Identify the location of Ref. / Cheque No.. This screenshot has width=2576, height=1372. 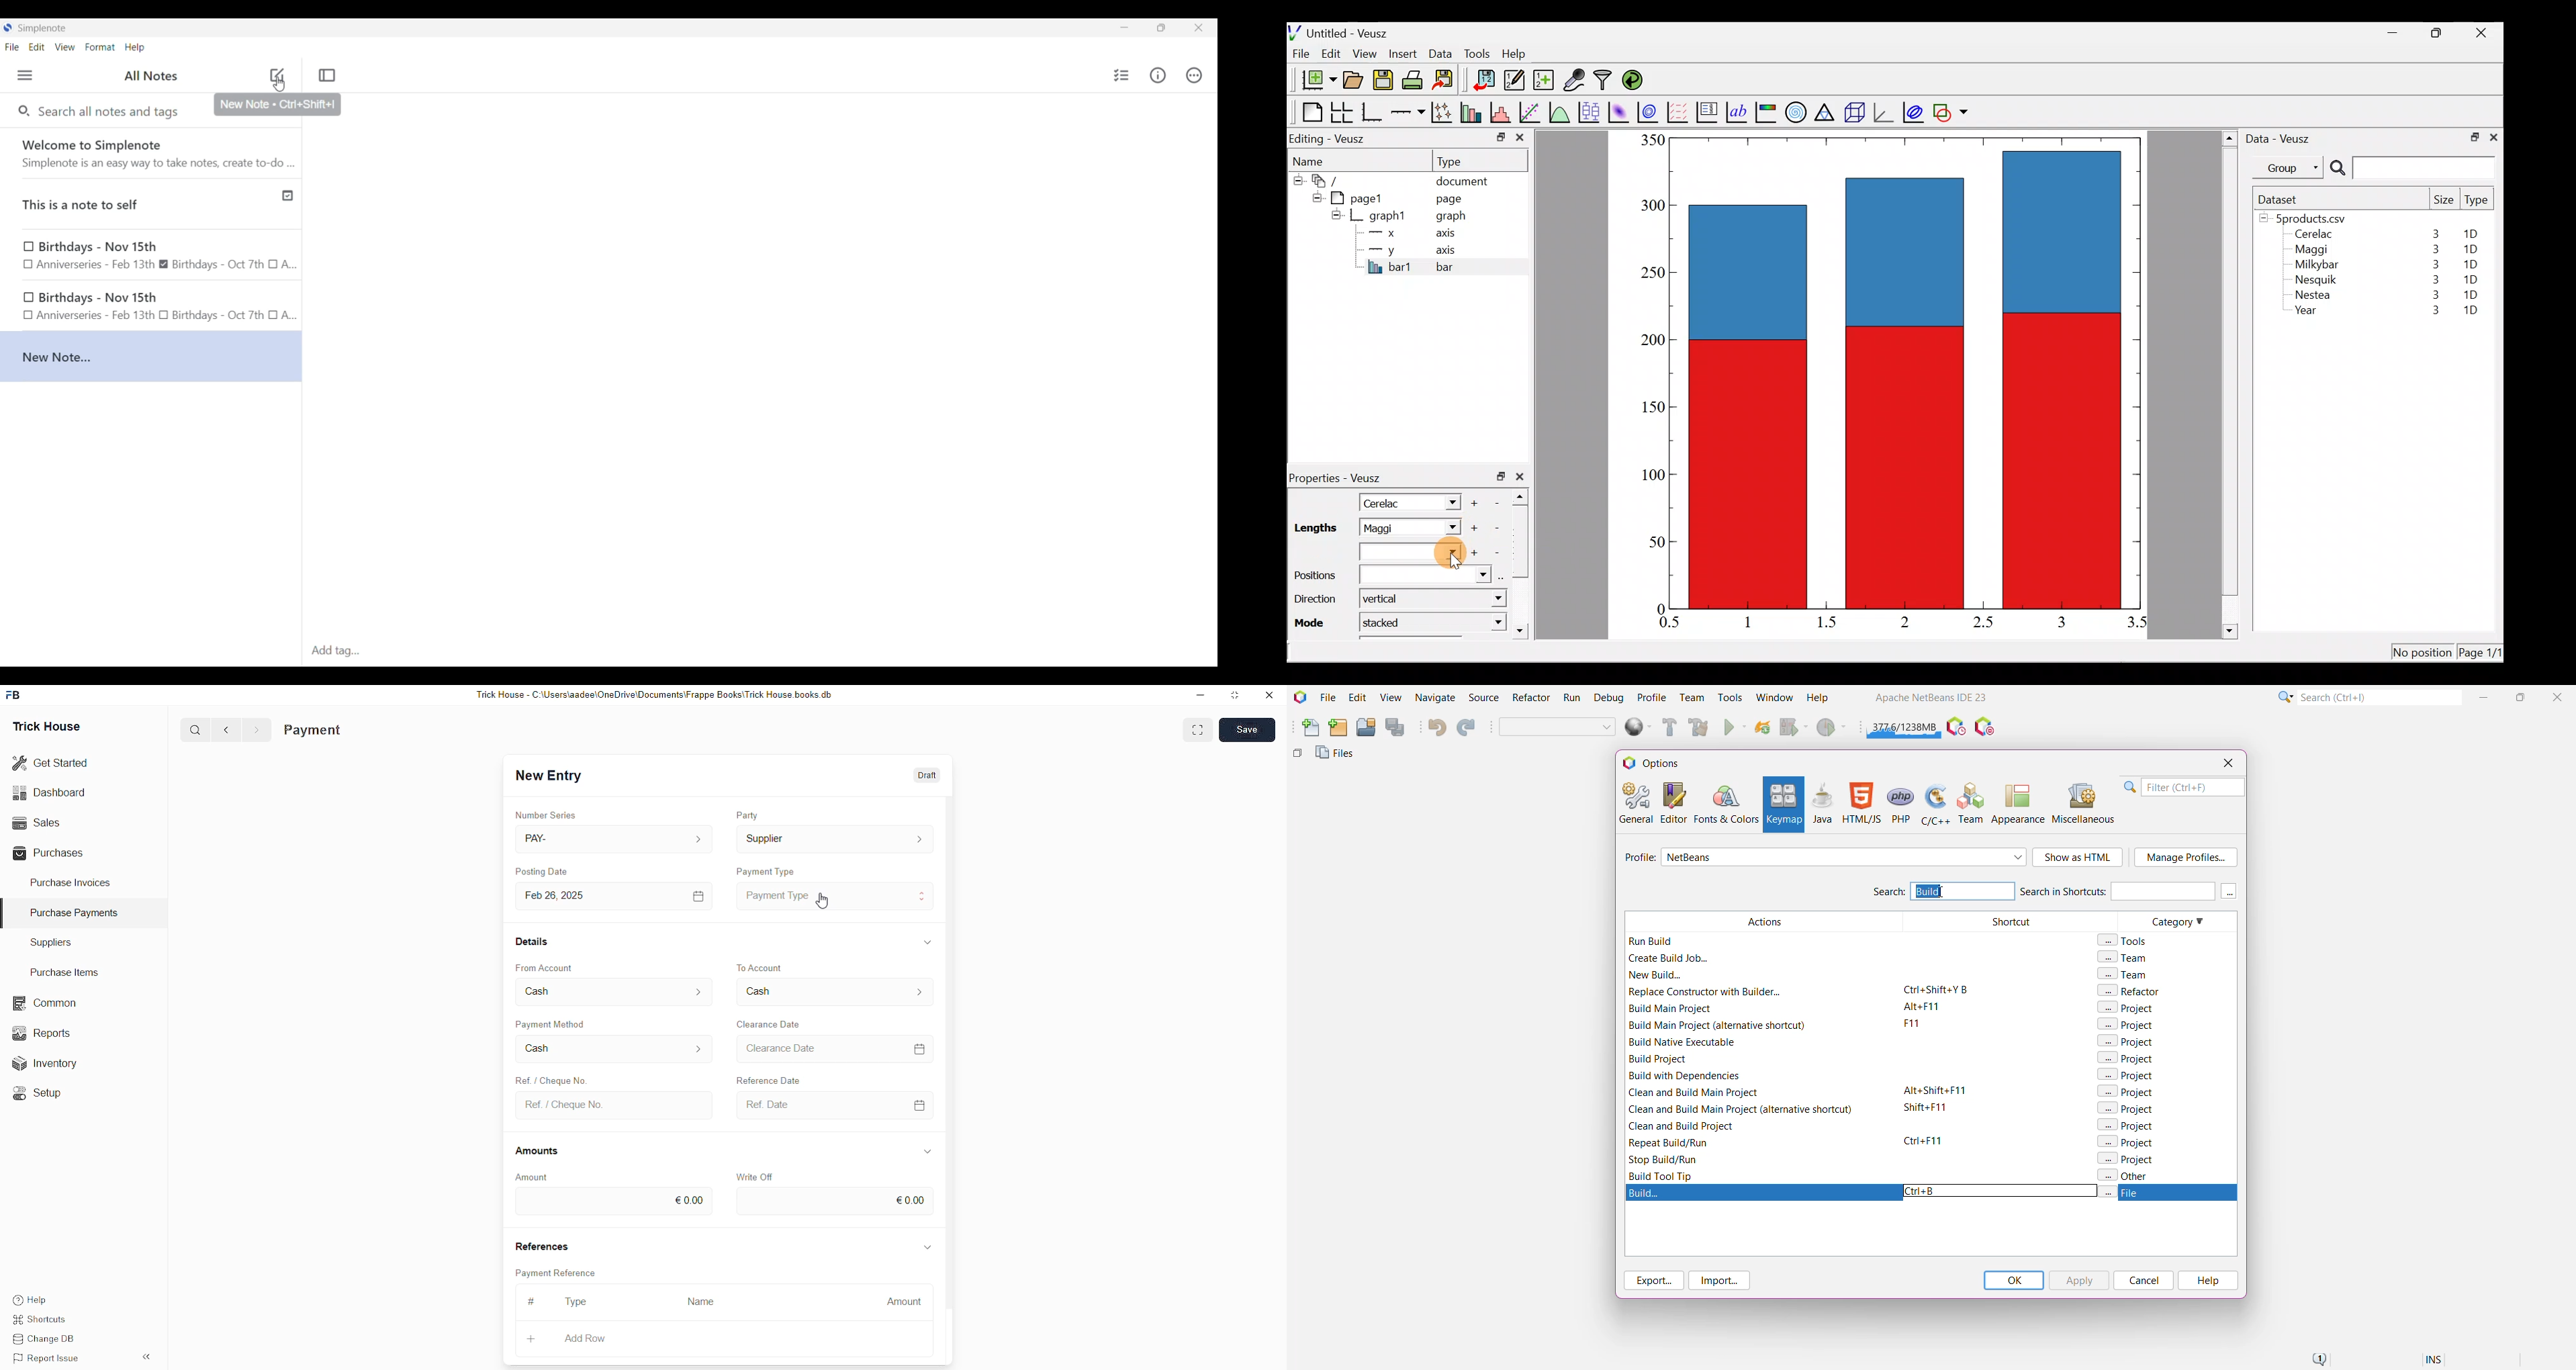
(558, 1080).